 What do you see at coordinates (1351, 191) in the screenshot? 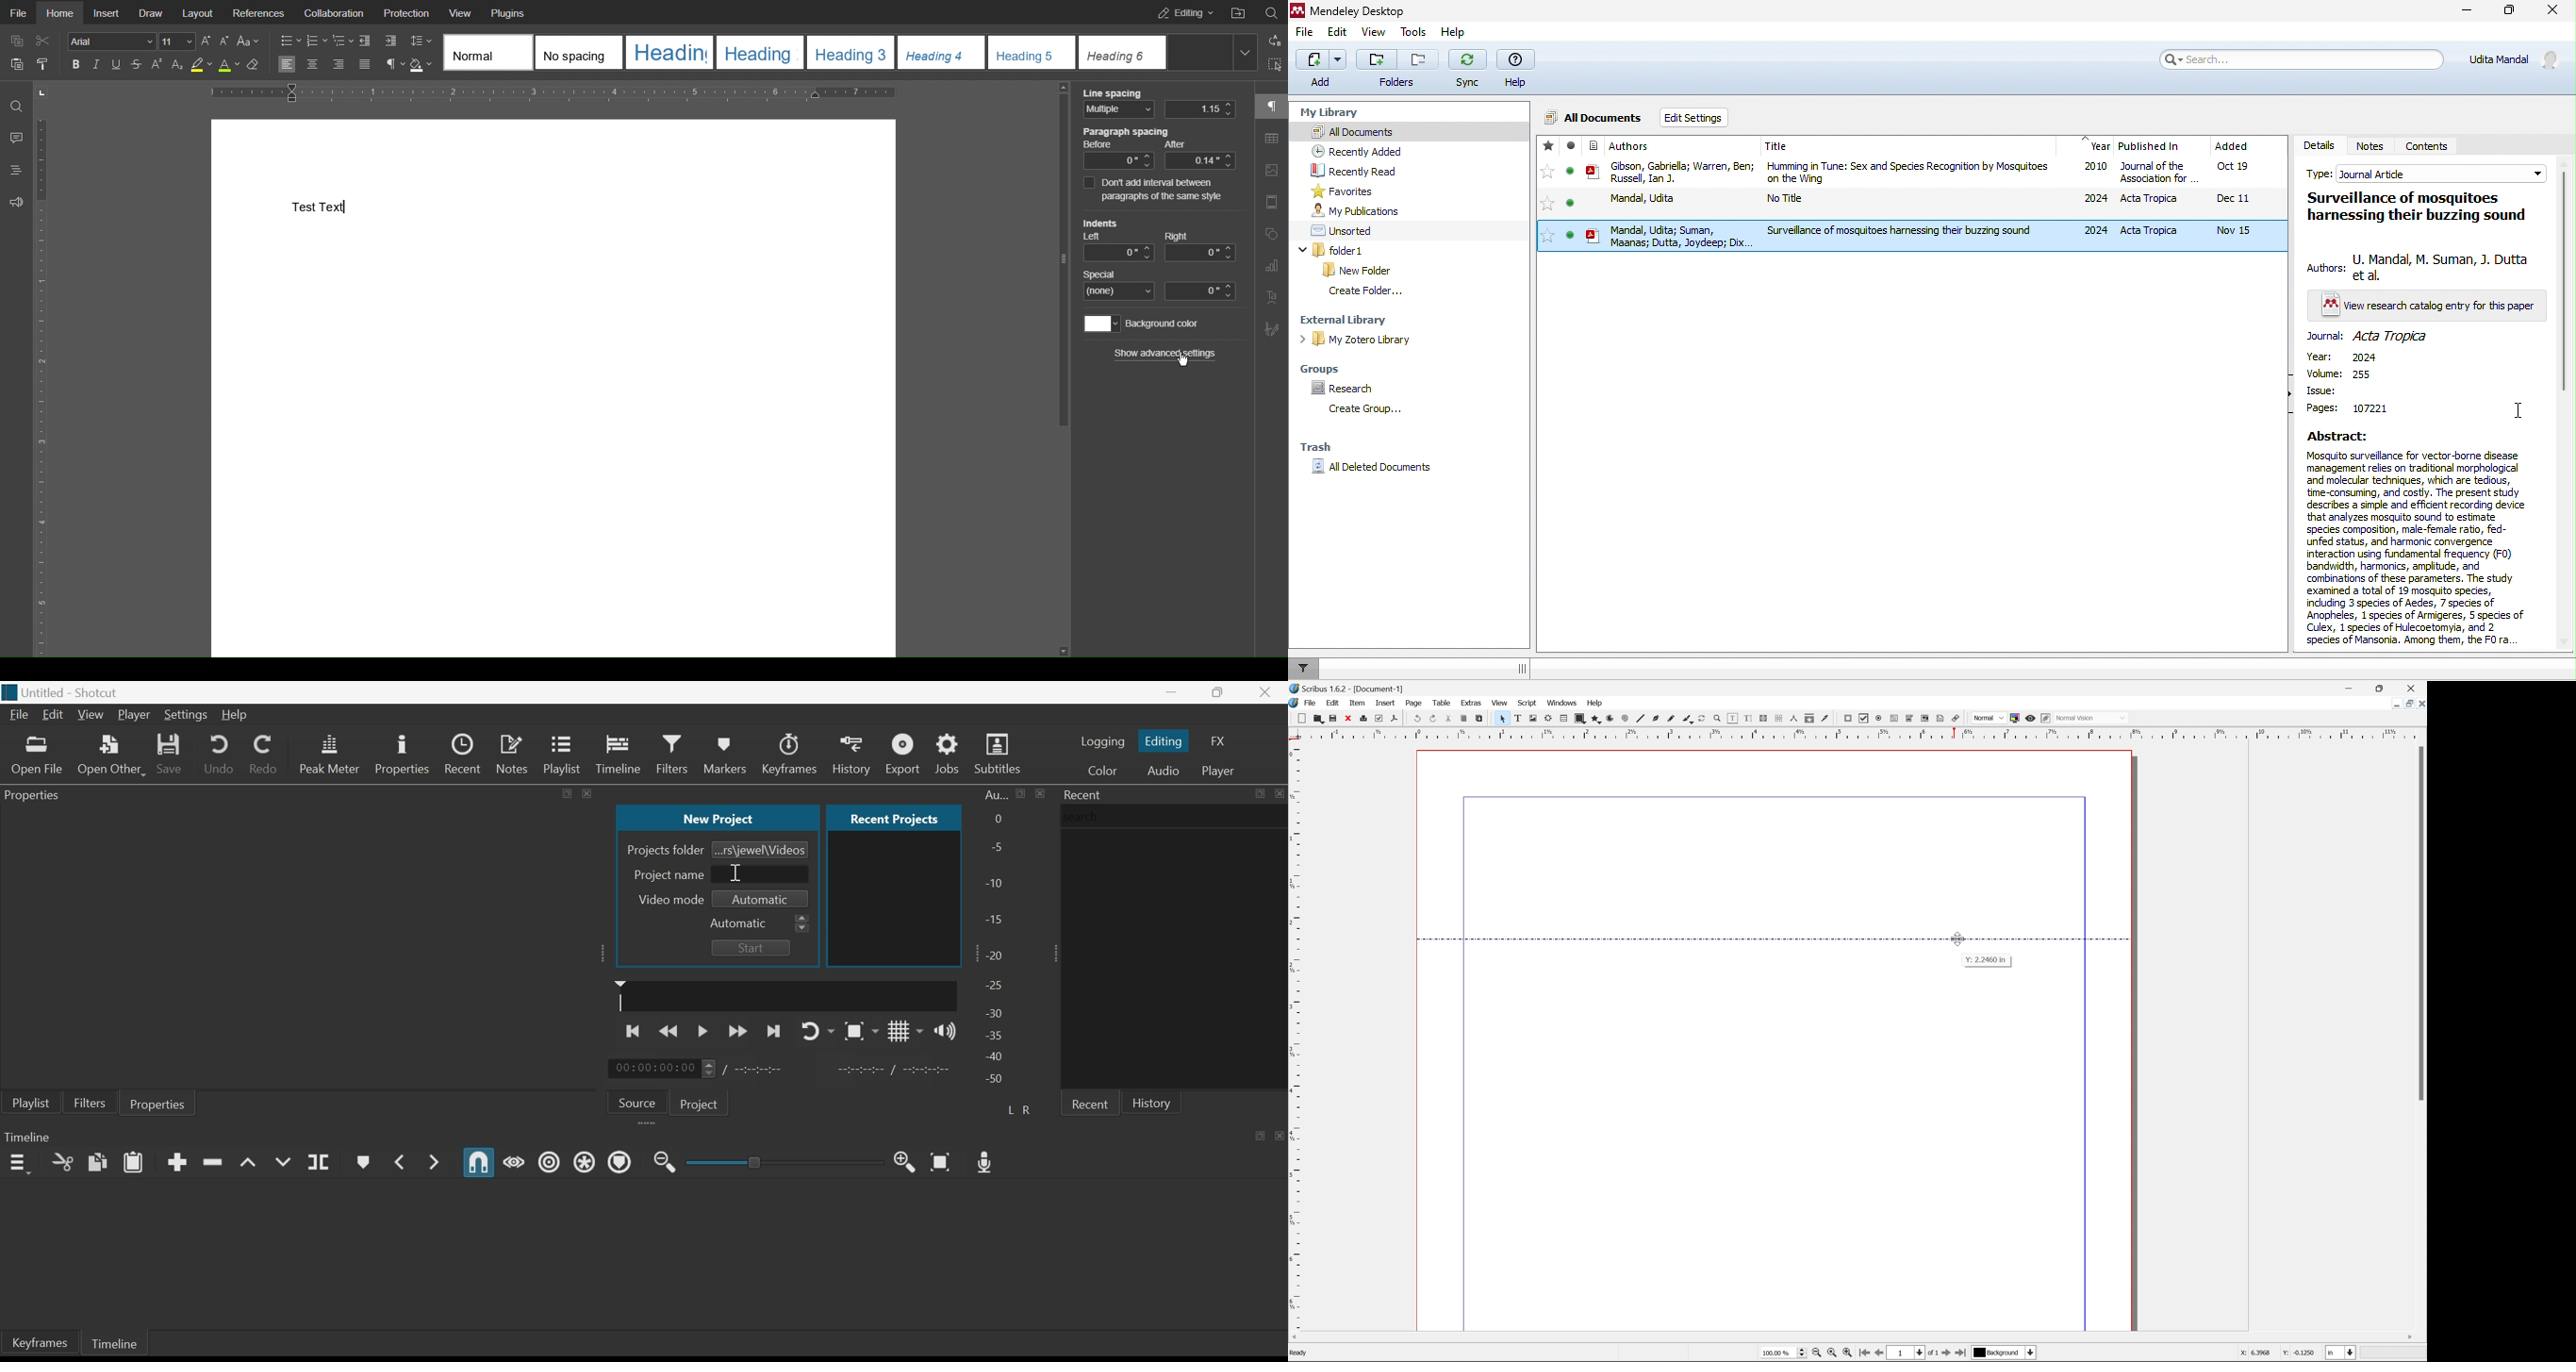
I see `favourites` at bounding box center [1351, 191].